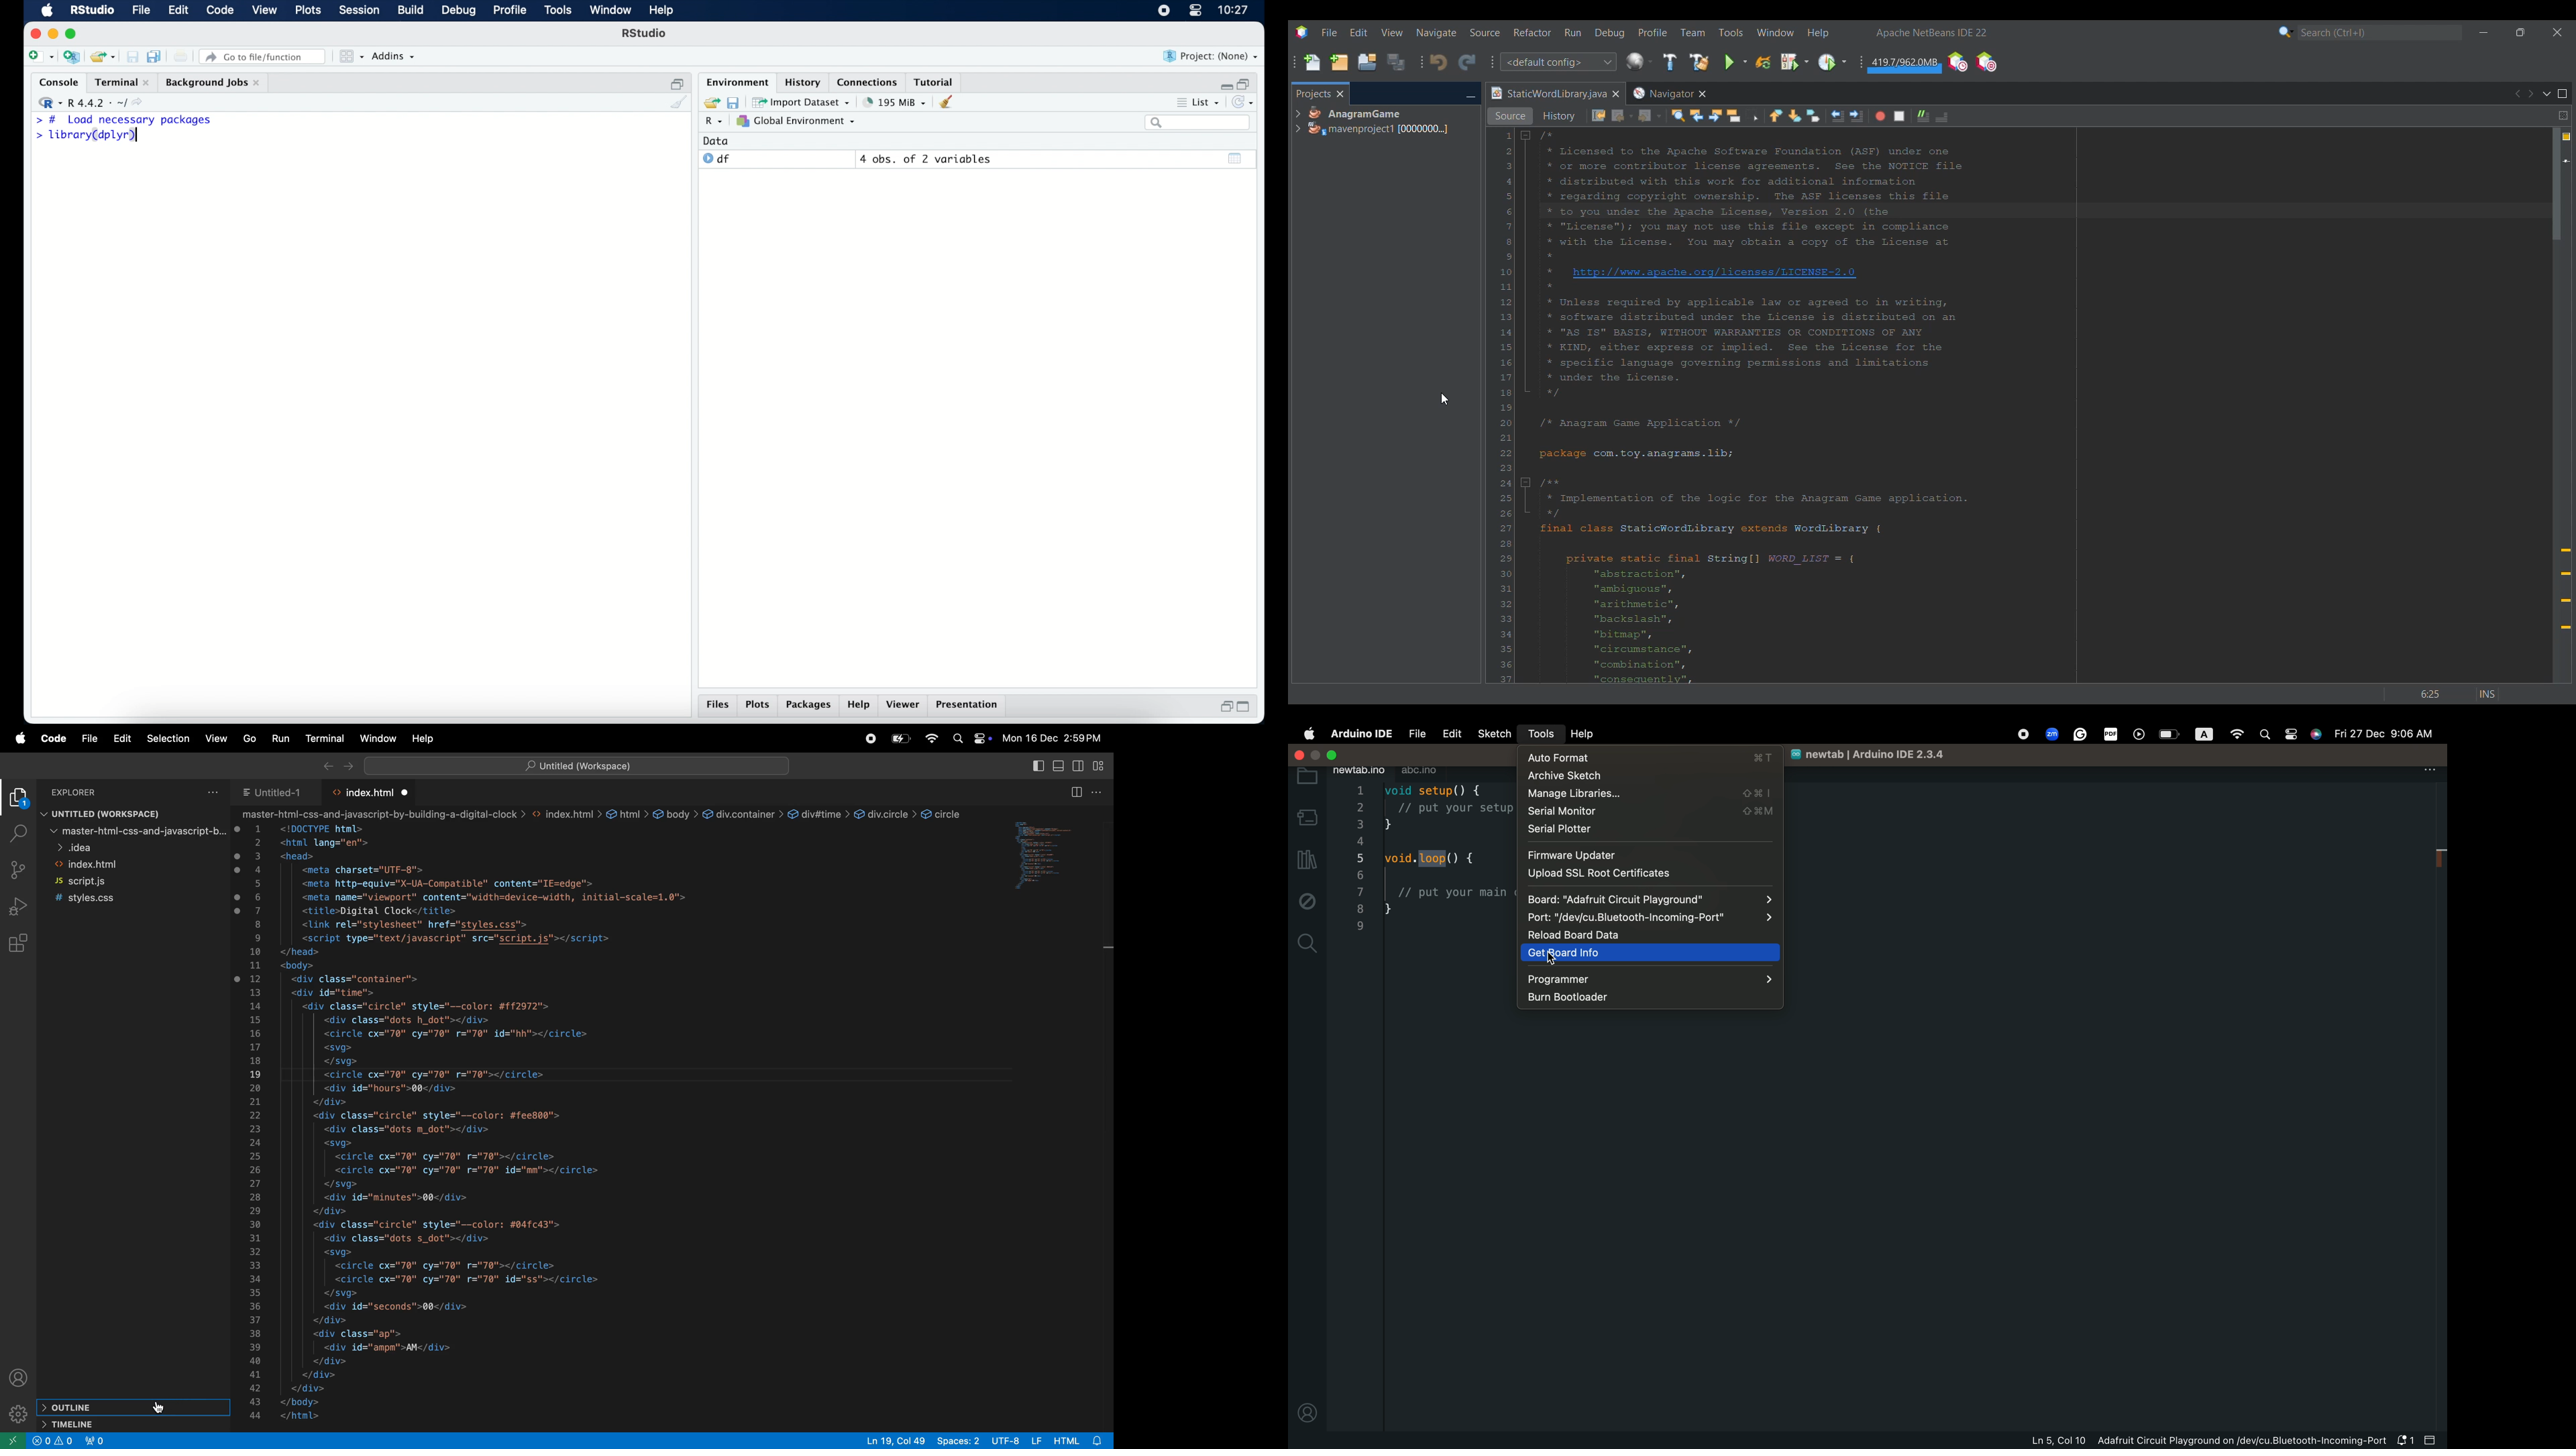 Image resolution: width=2576 pixels, height=1456 pixels. What do you see at coordinates (1306, 900) in the screenshot?
I see `debug` at bounding box center [1306, 900].